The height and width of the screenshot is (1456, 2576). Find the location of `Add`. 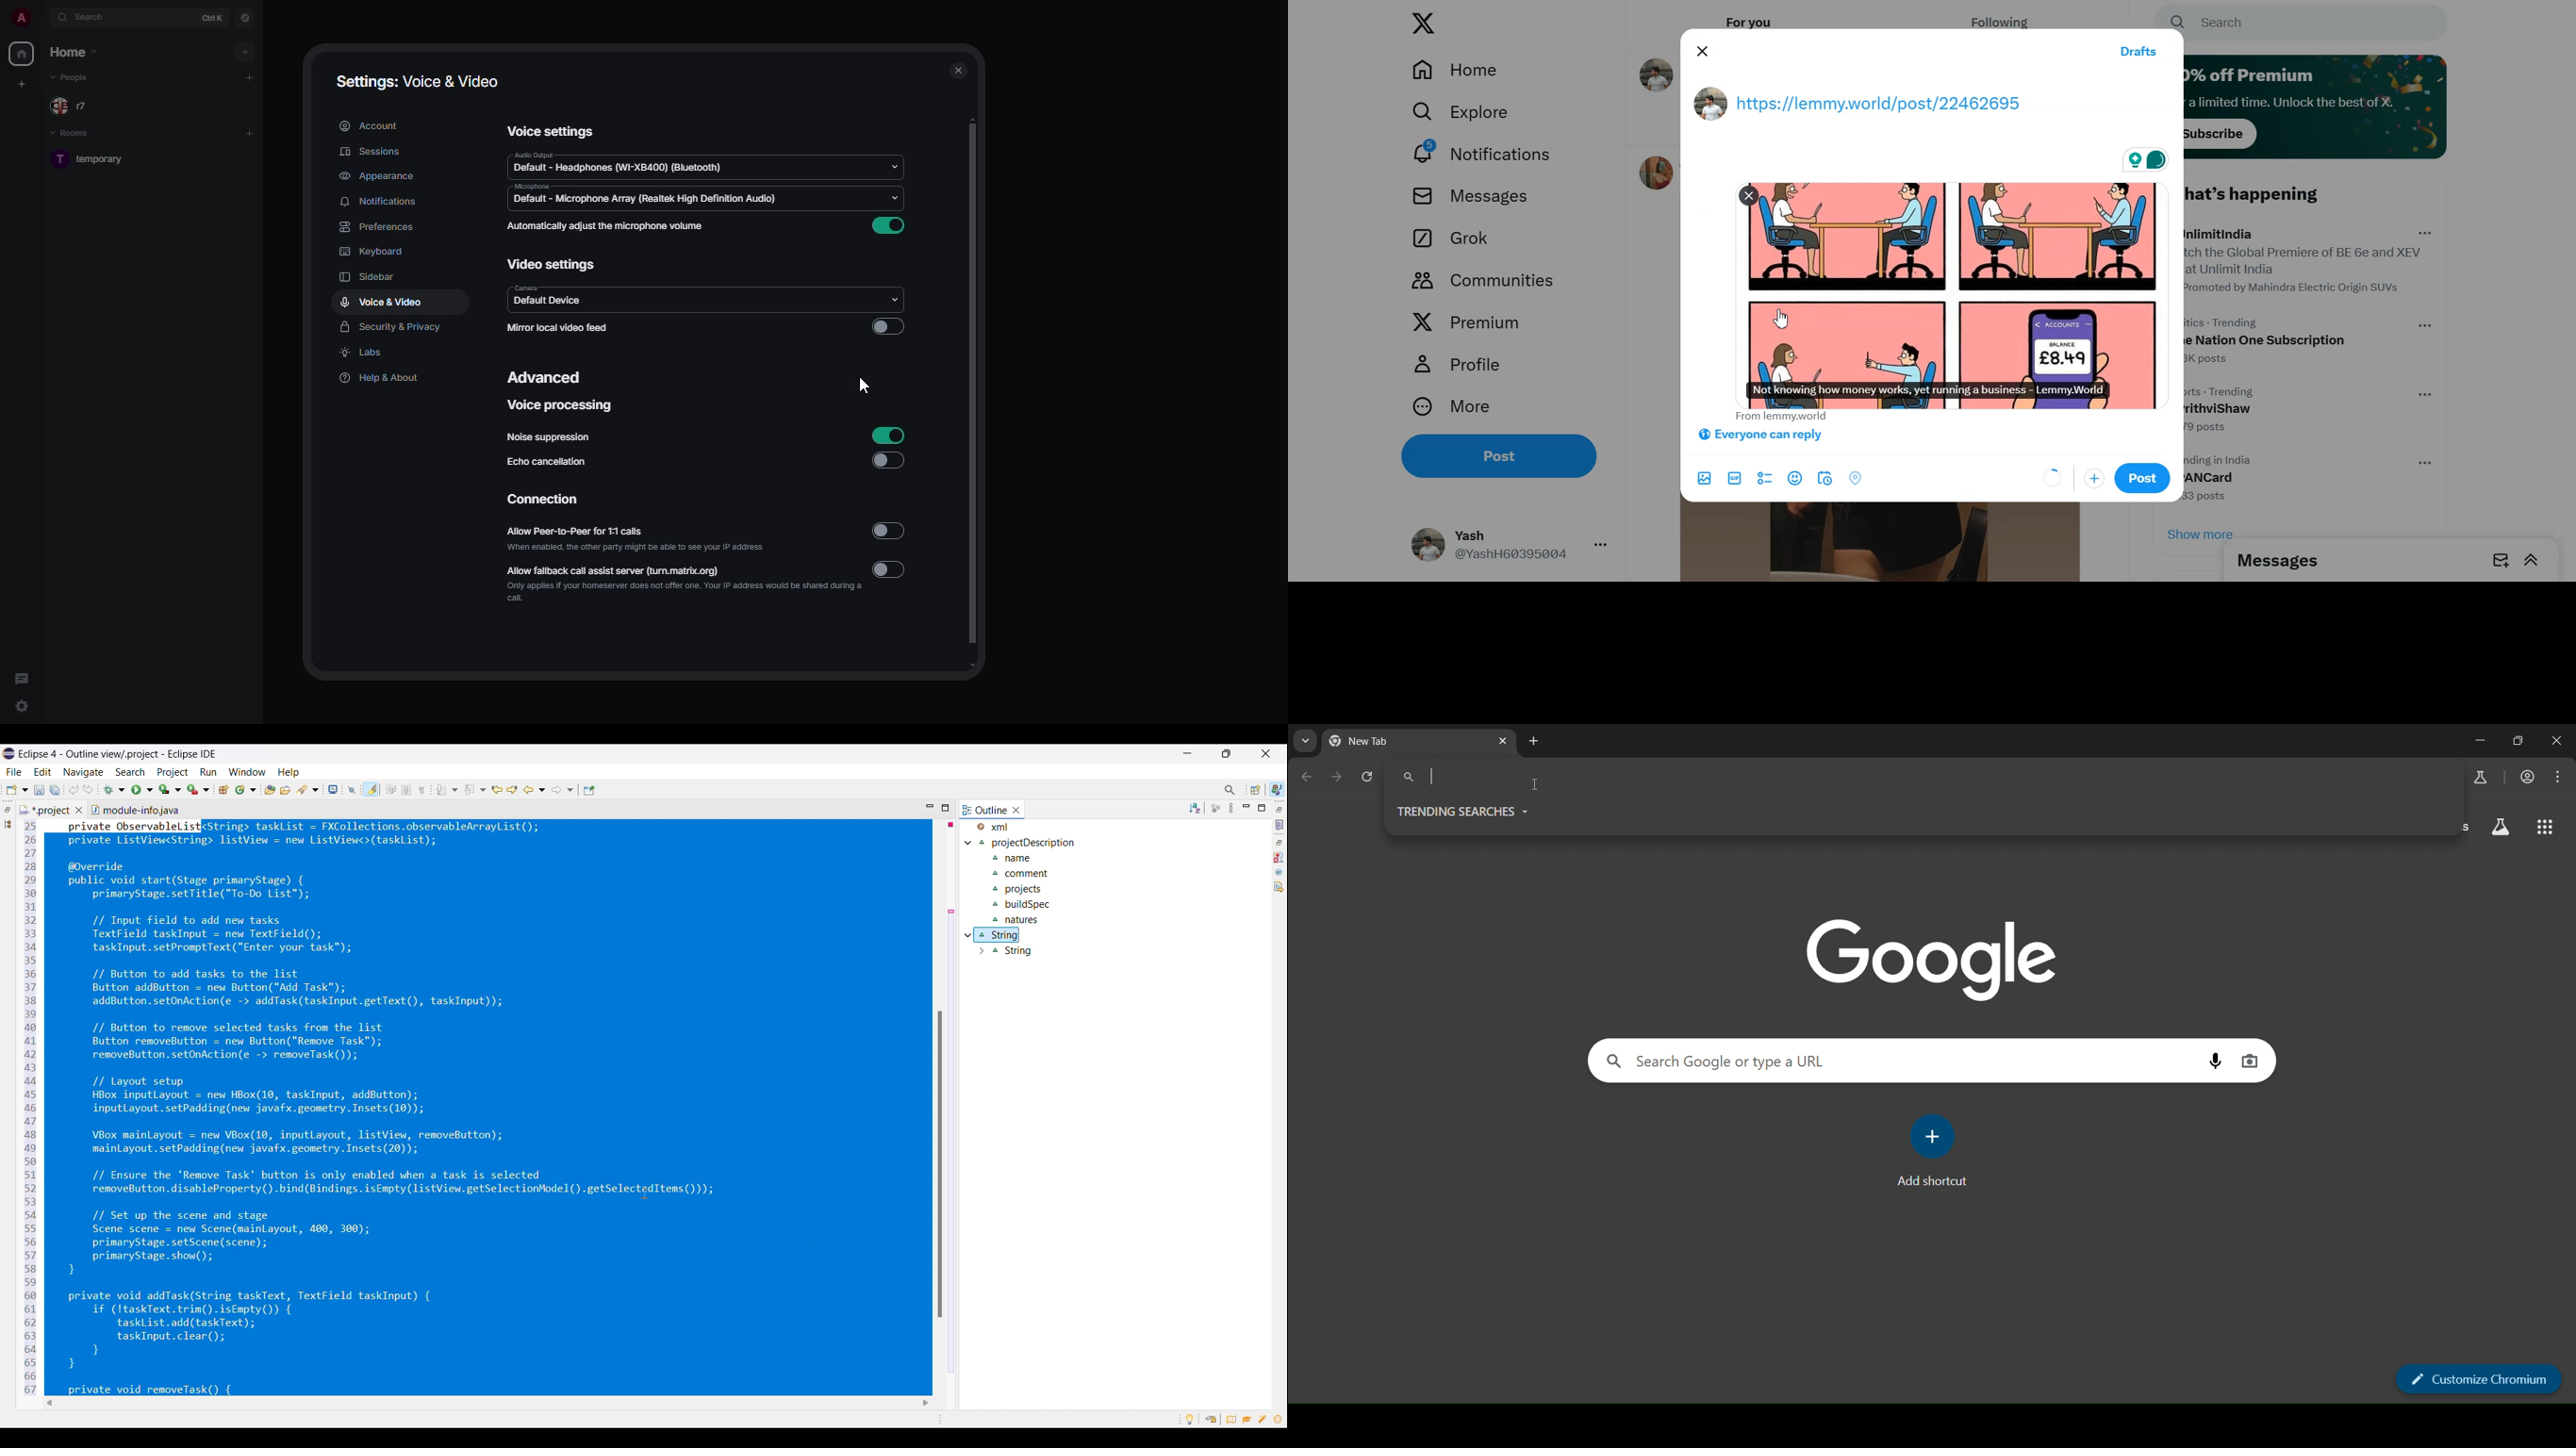

Add is located at coordinates (2095, 478).